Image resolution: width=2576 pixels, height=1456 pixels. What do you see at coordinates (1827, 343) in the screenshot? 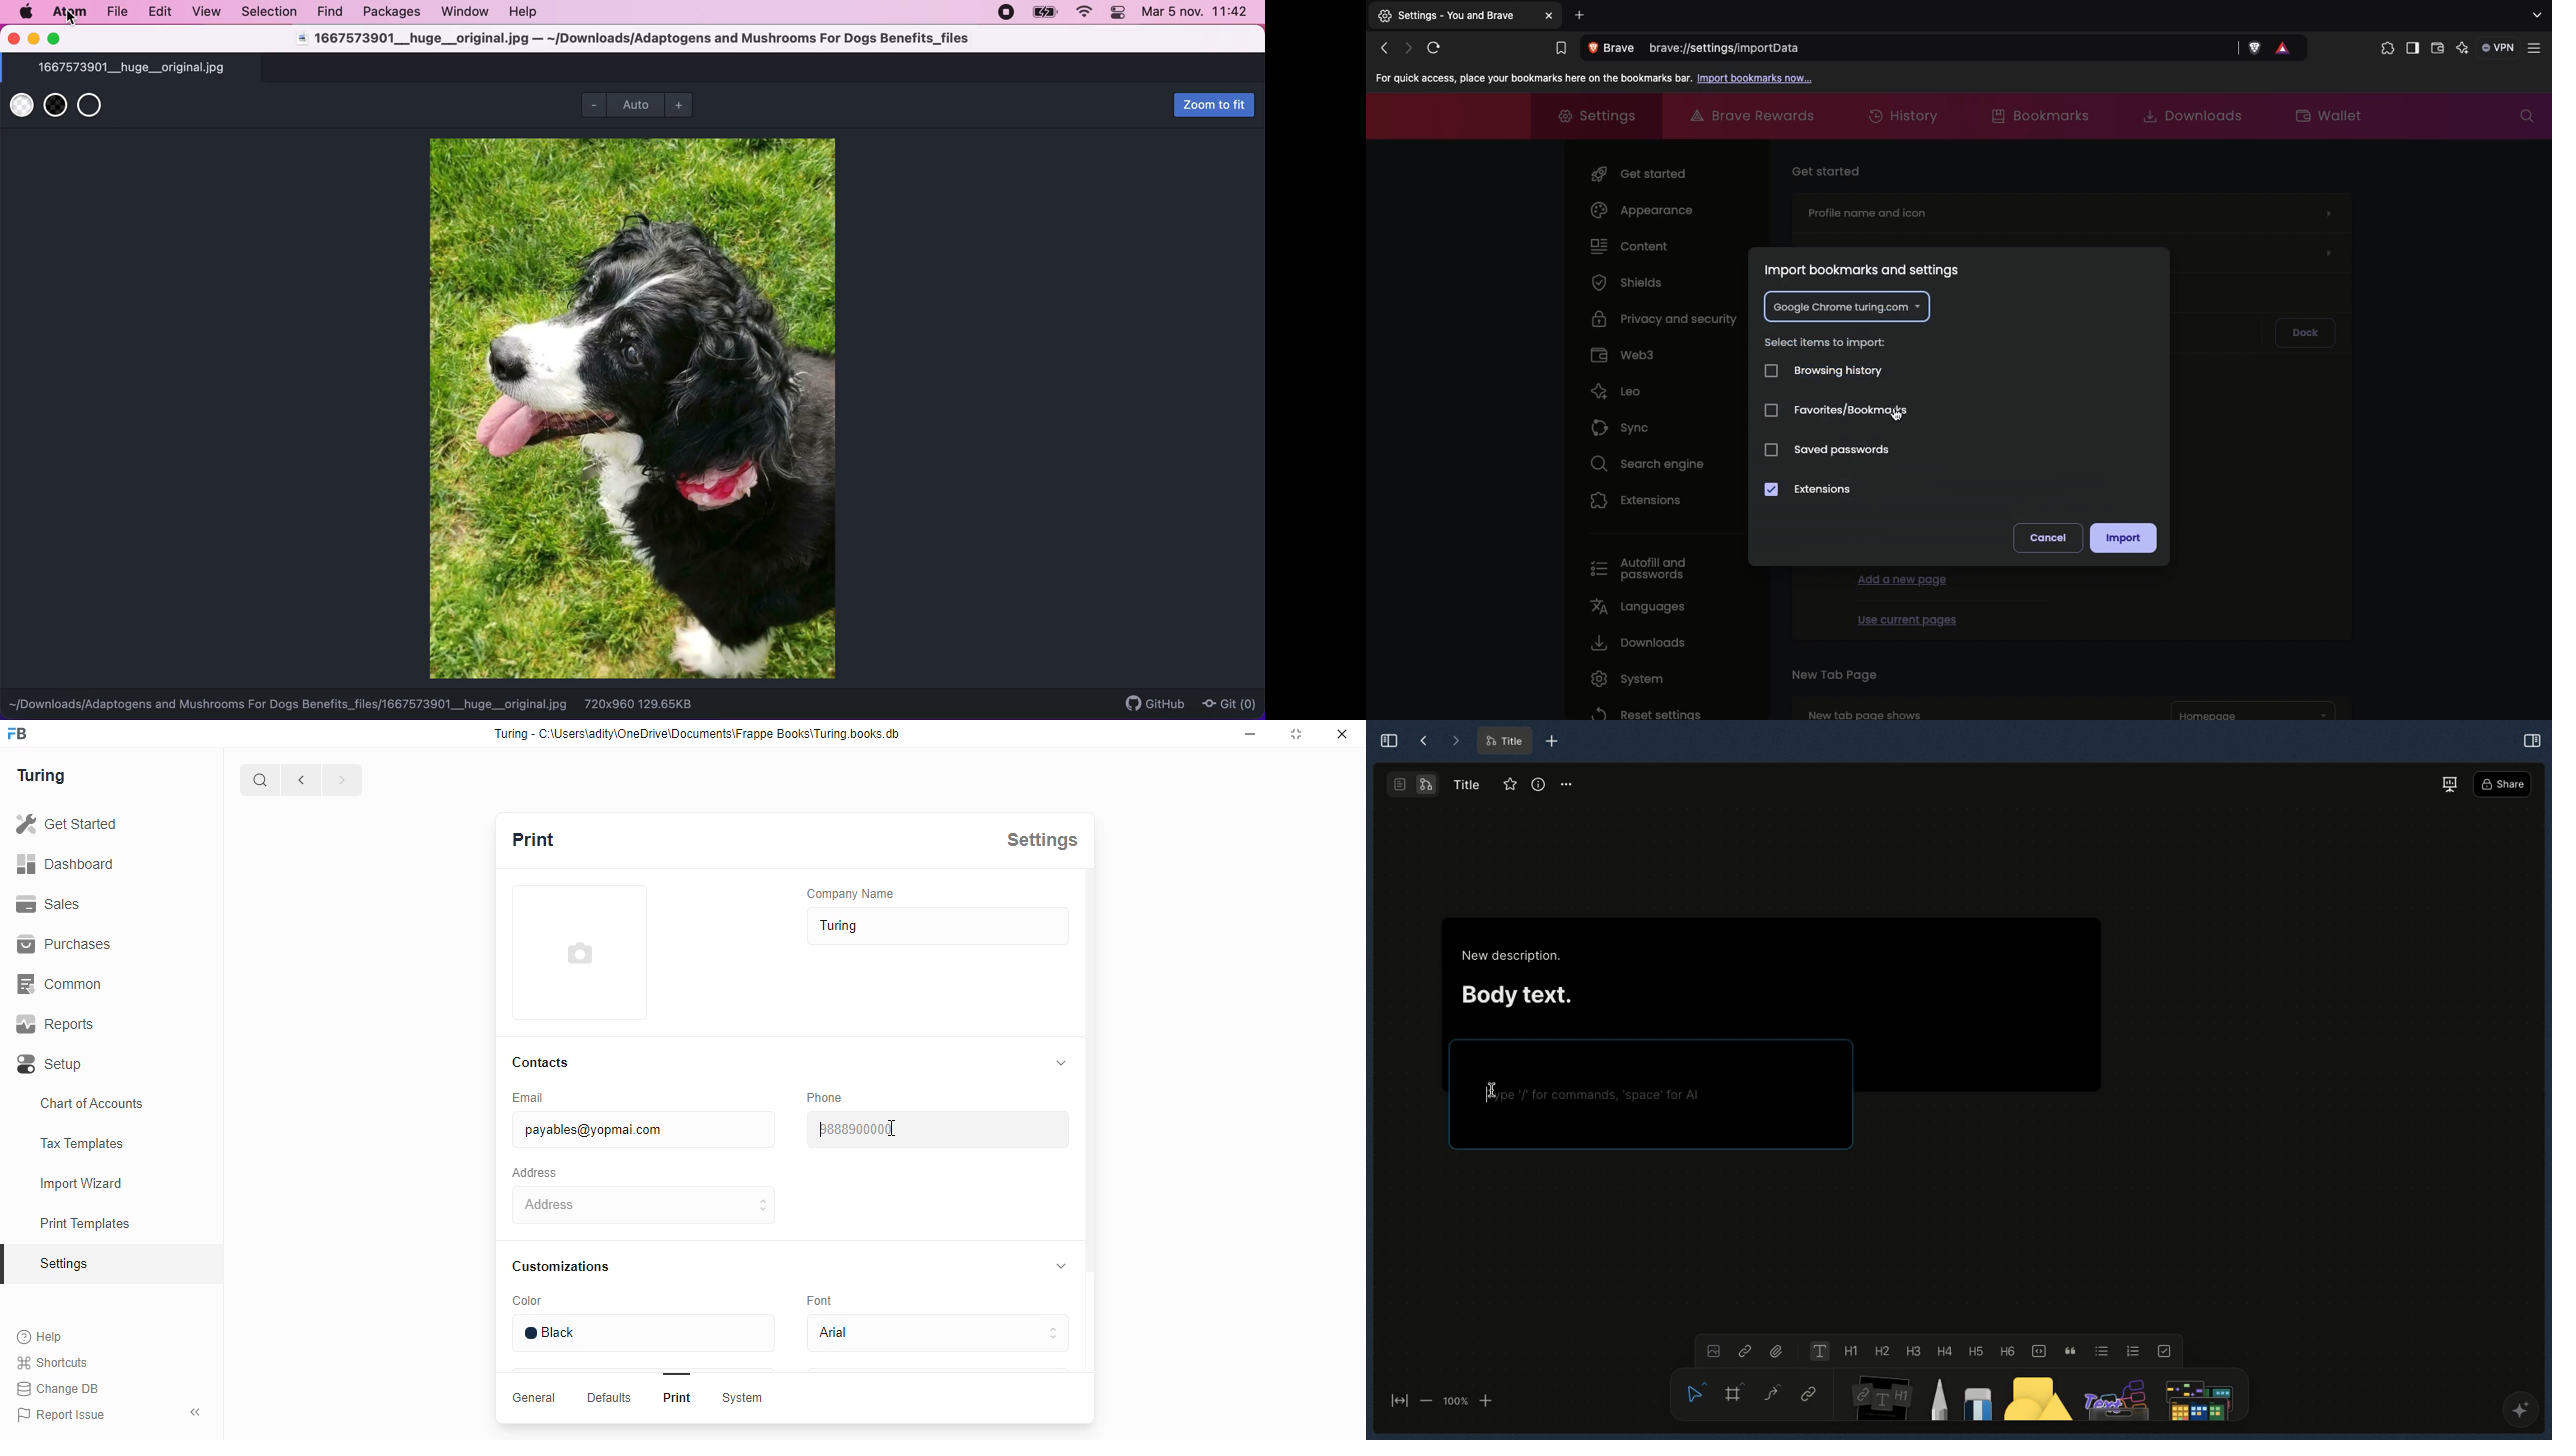
I see `Select items to impact` at bounding box center [1827, 343].